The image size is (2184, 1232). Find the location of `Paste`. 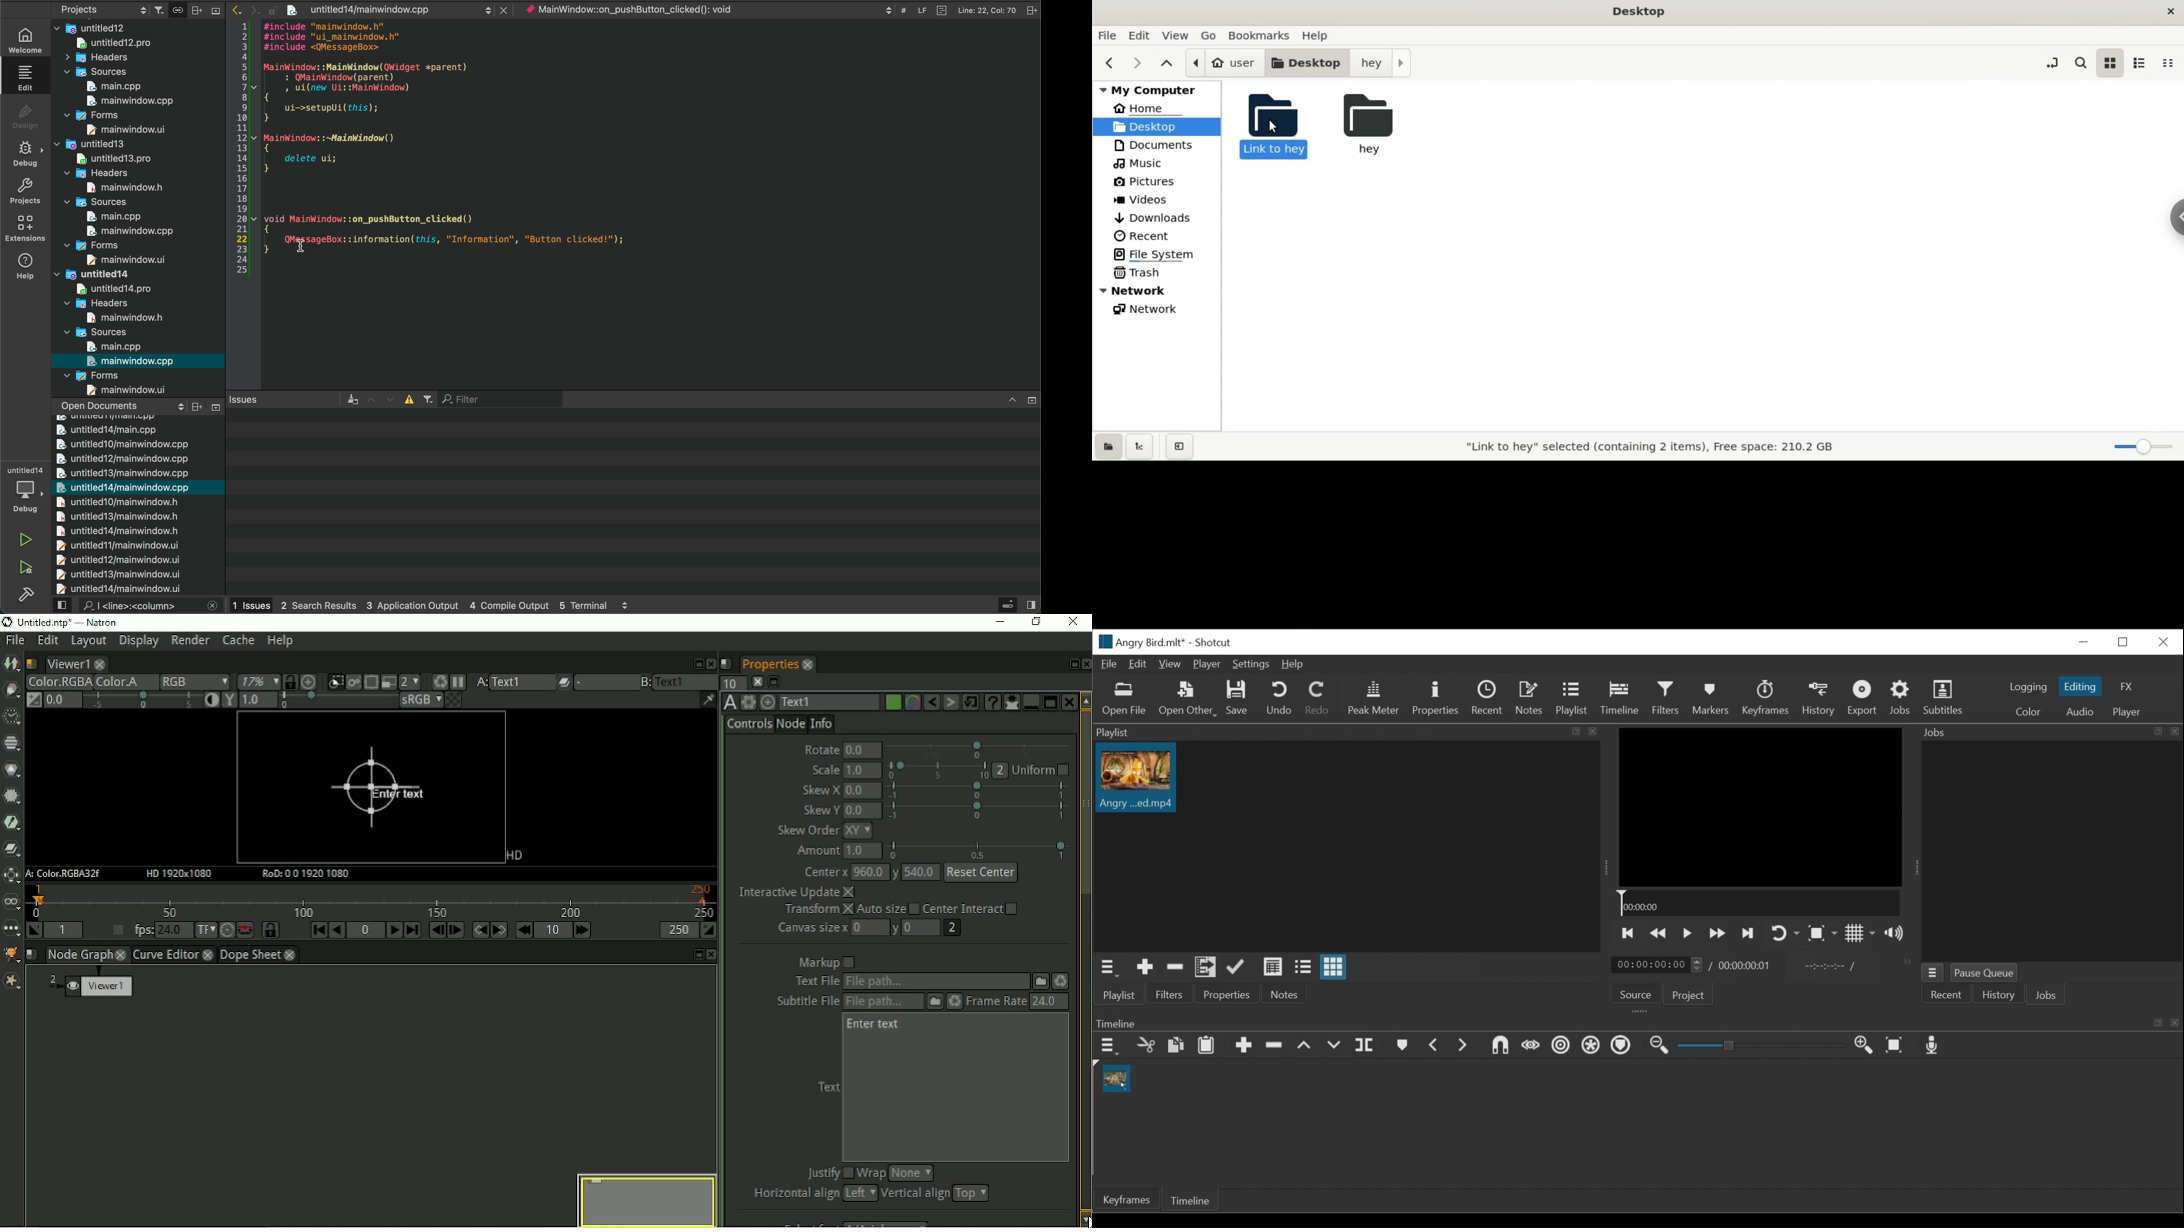

Paste is located at coordinates (1207, 1044).